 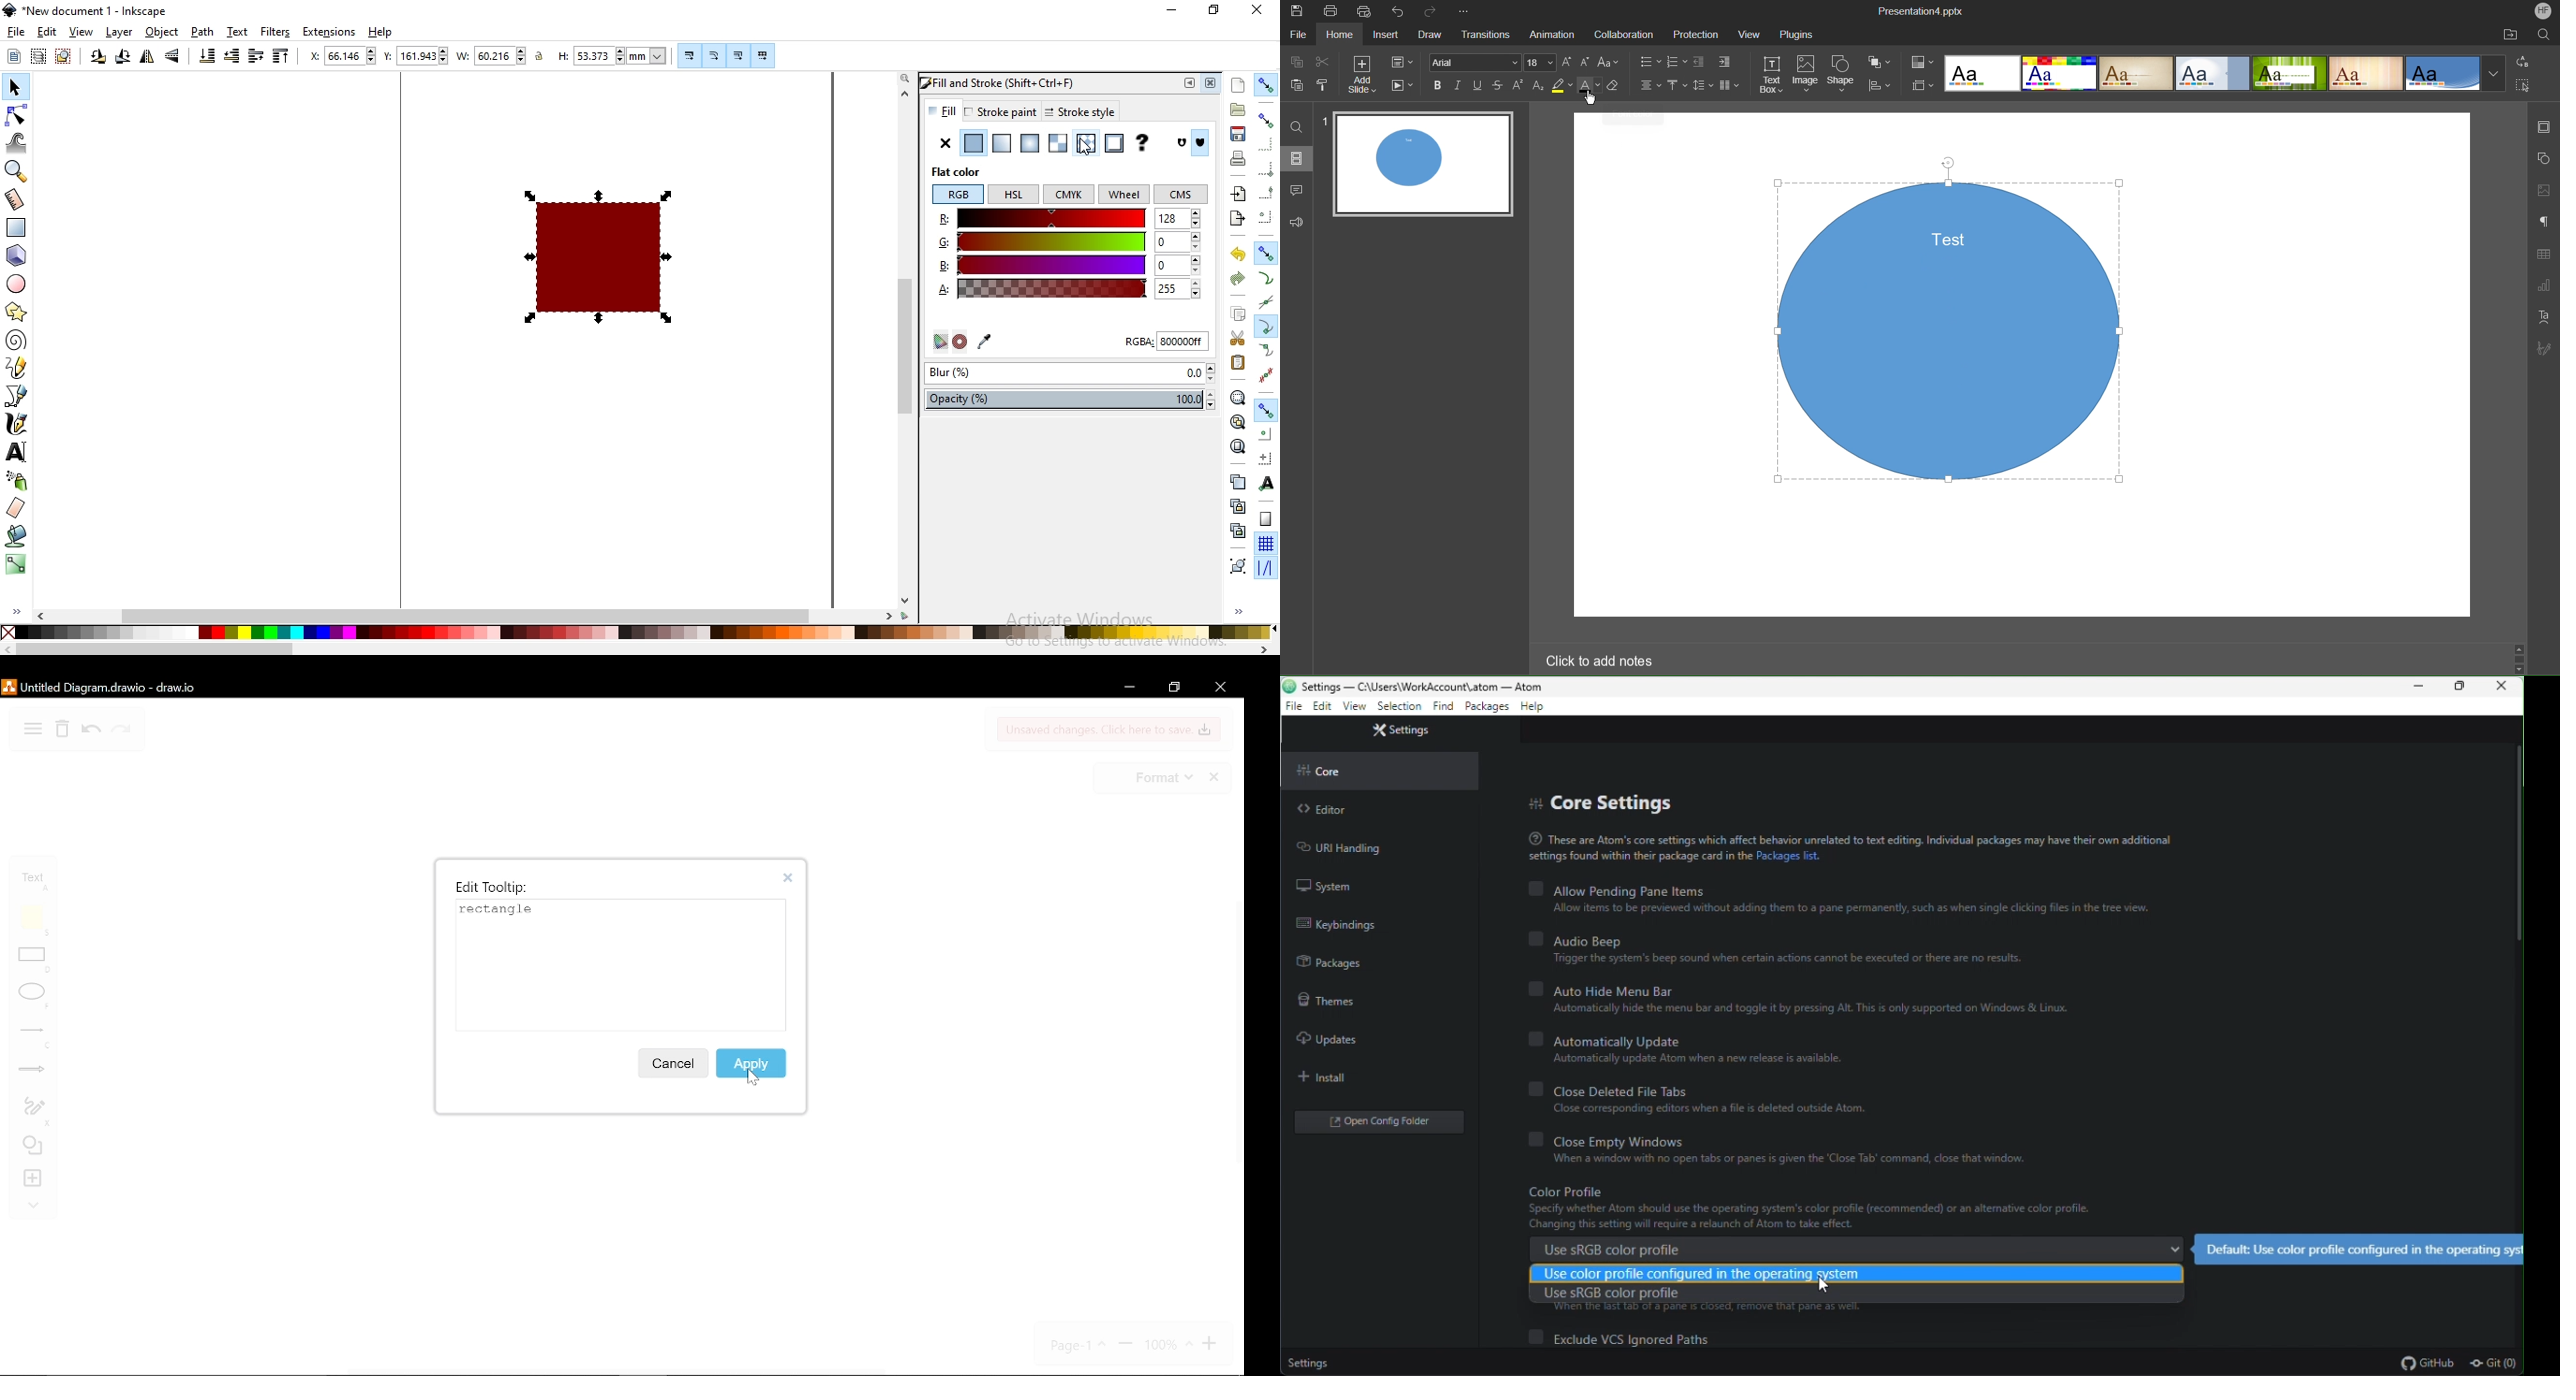 I want to click on Account, so click(x=2544, y=11).